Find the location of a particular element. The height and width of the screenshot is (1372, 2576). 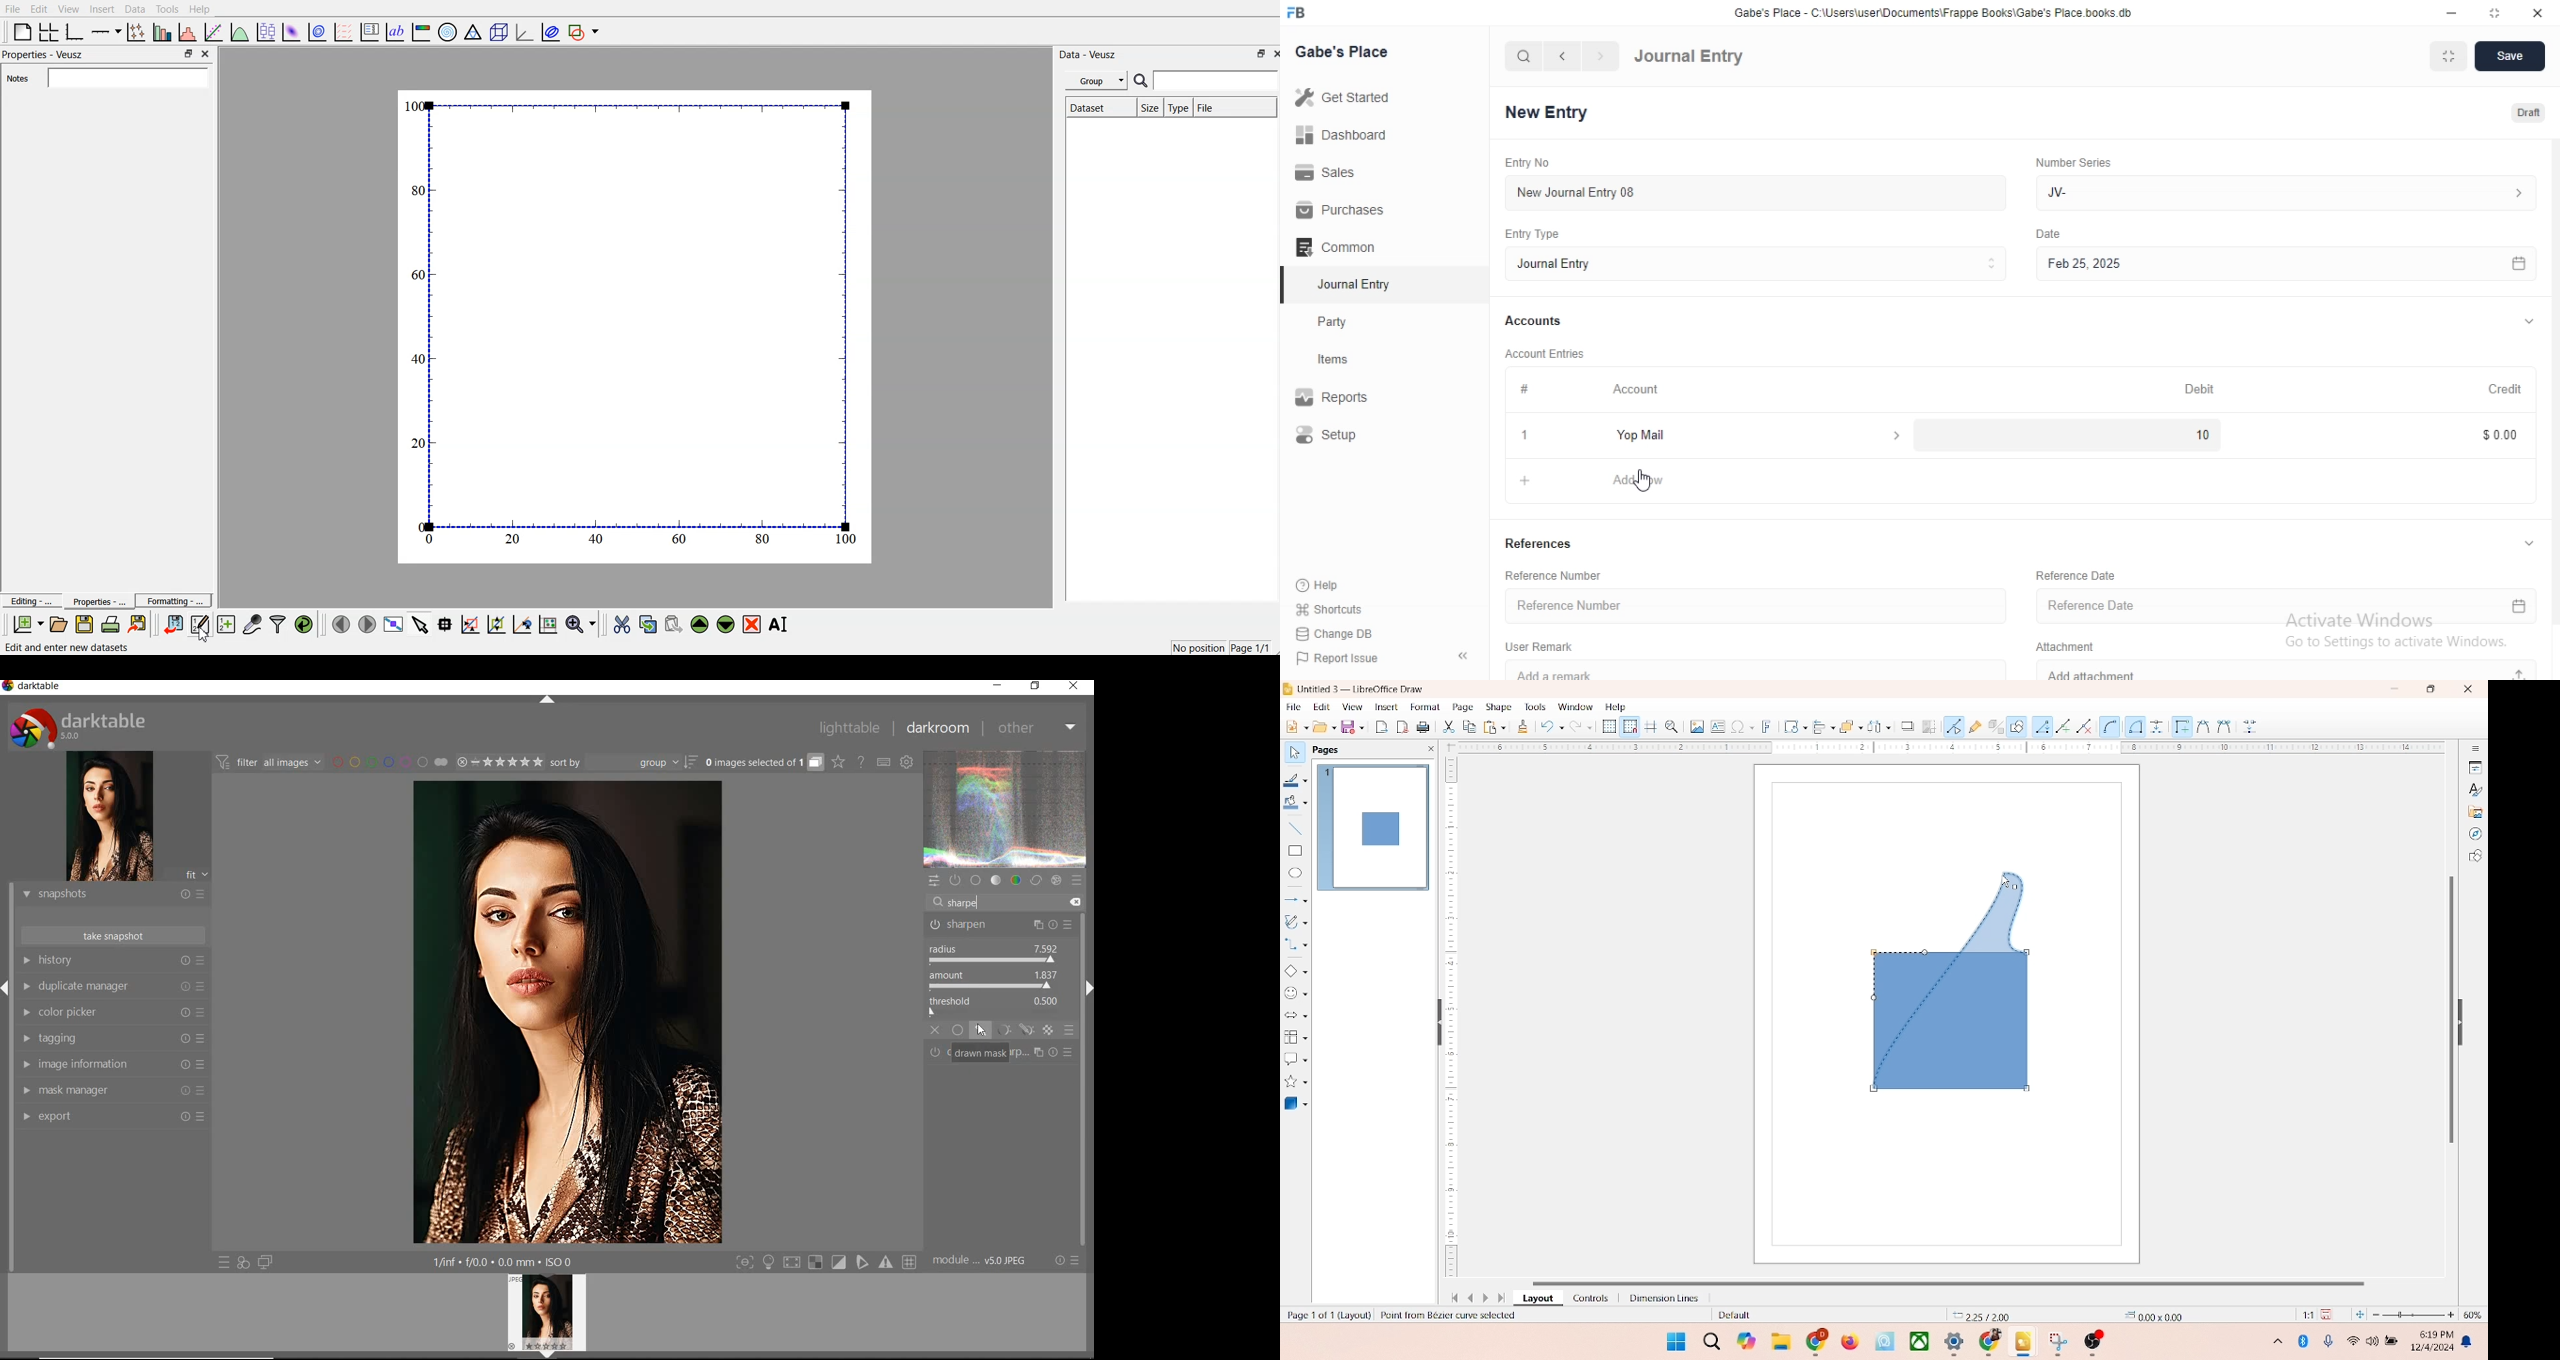

Draft is located at coordinates (2518, 111).